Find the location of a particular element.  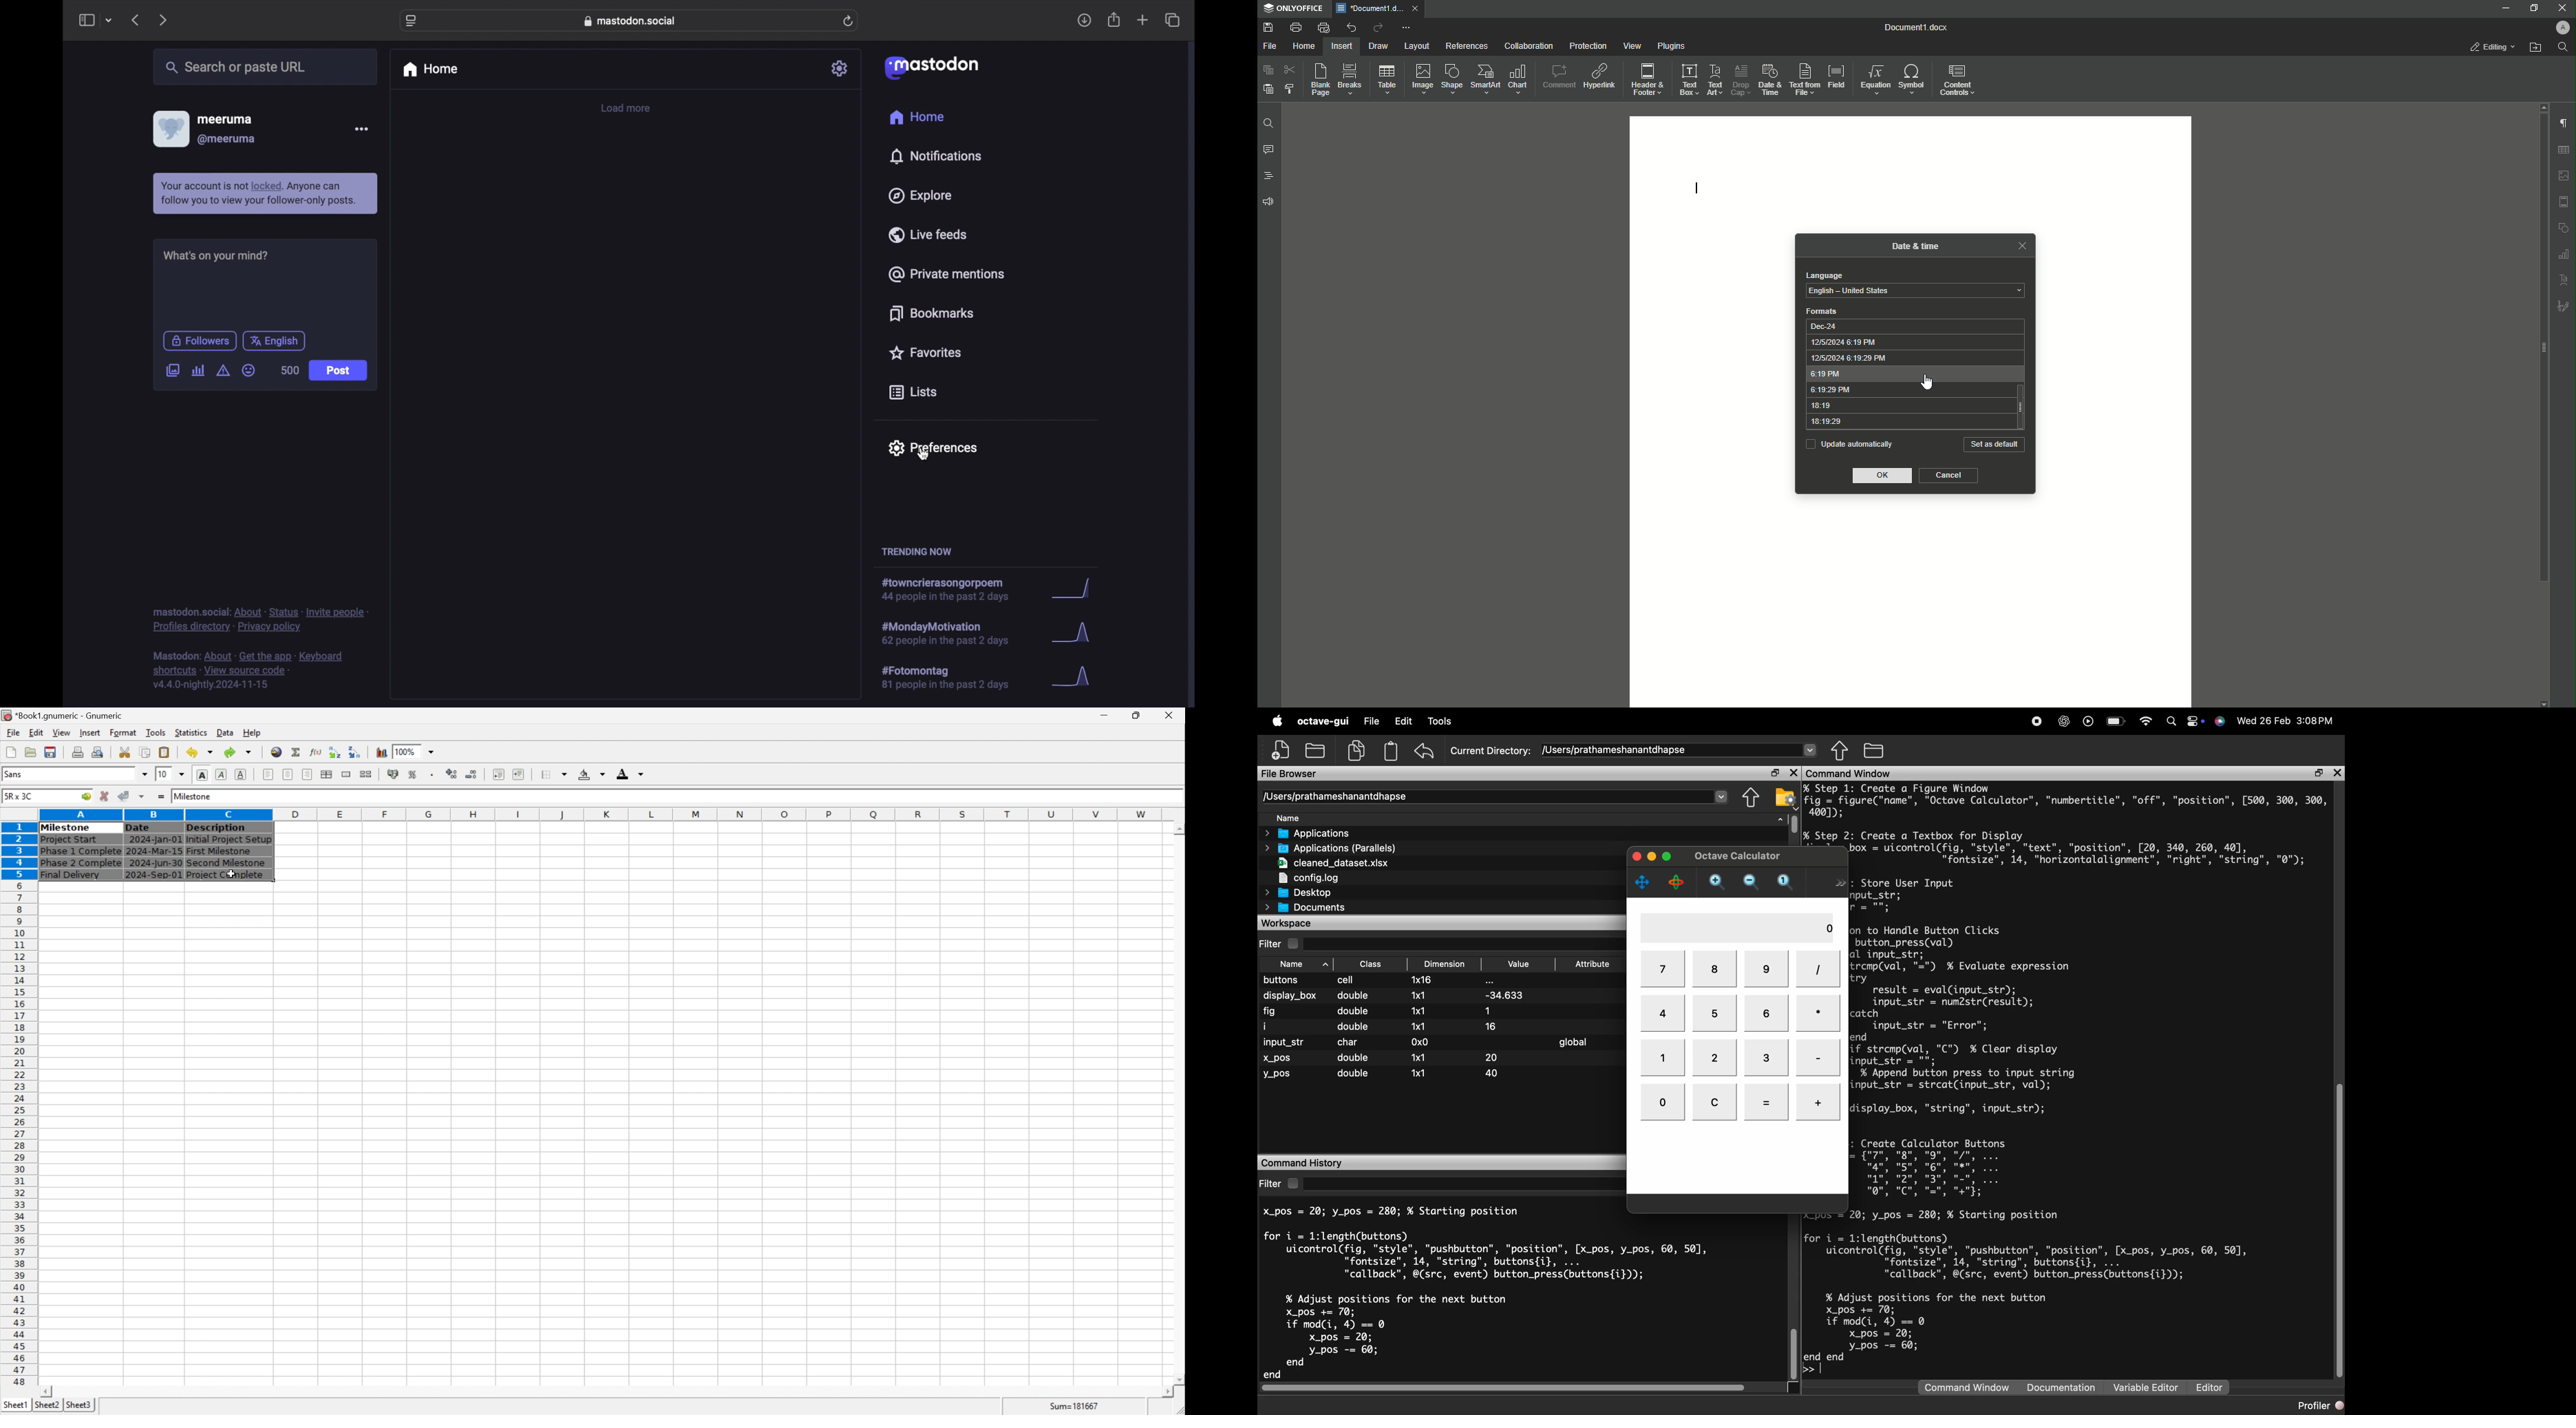

* is located at coordinates (1819, 1013).